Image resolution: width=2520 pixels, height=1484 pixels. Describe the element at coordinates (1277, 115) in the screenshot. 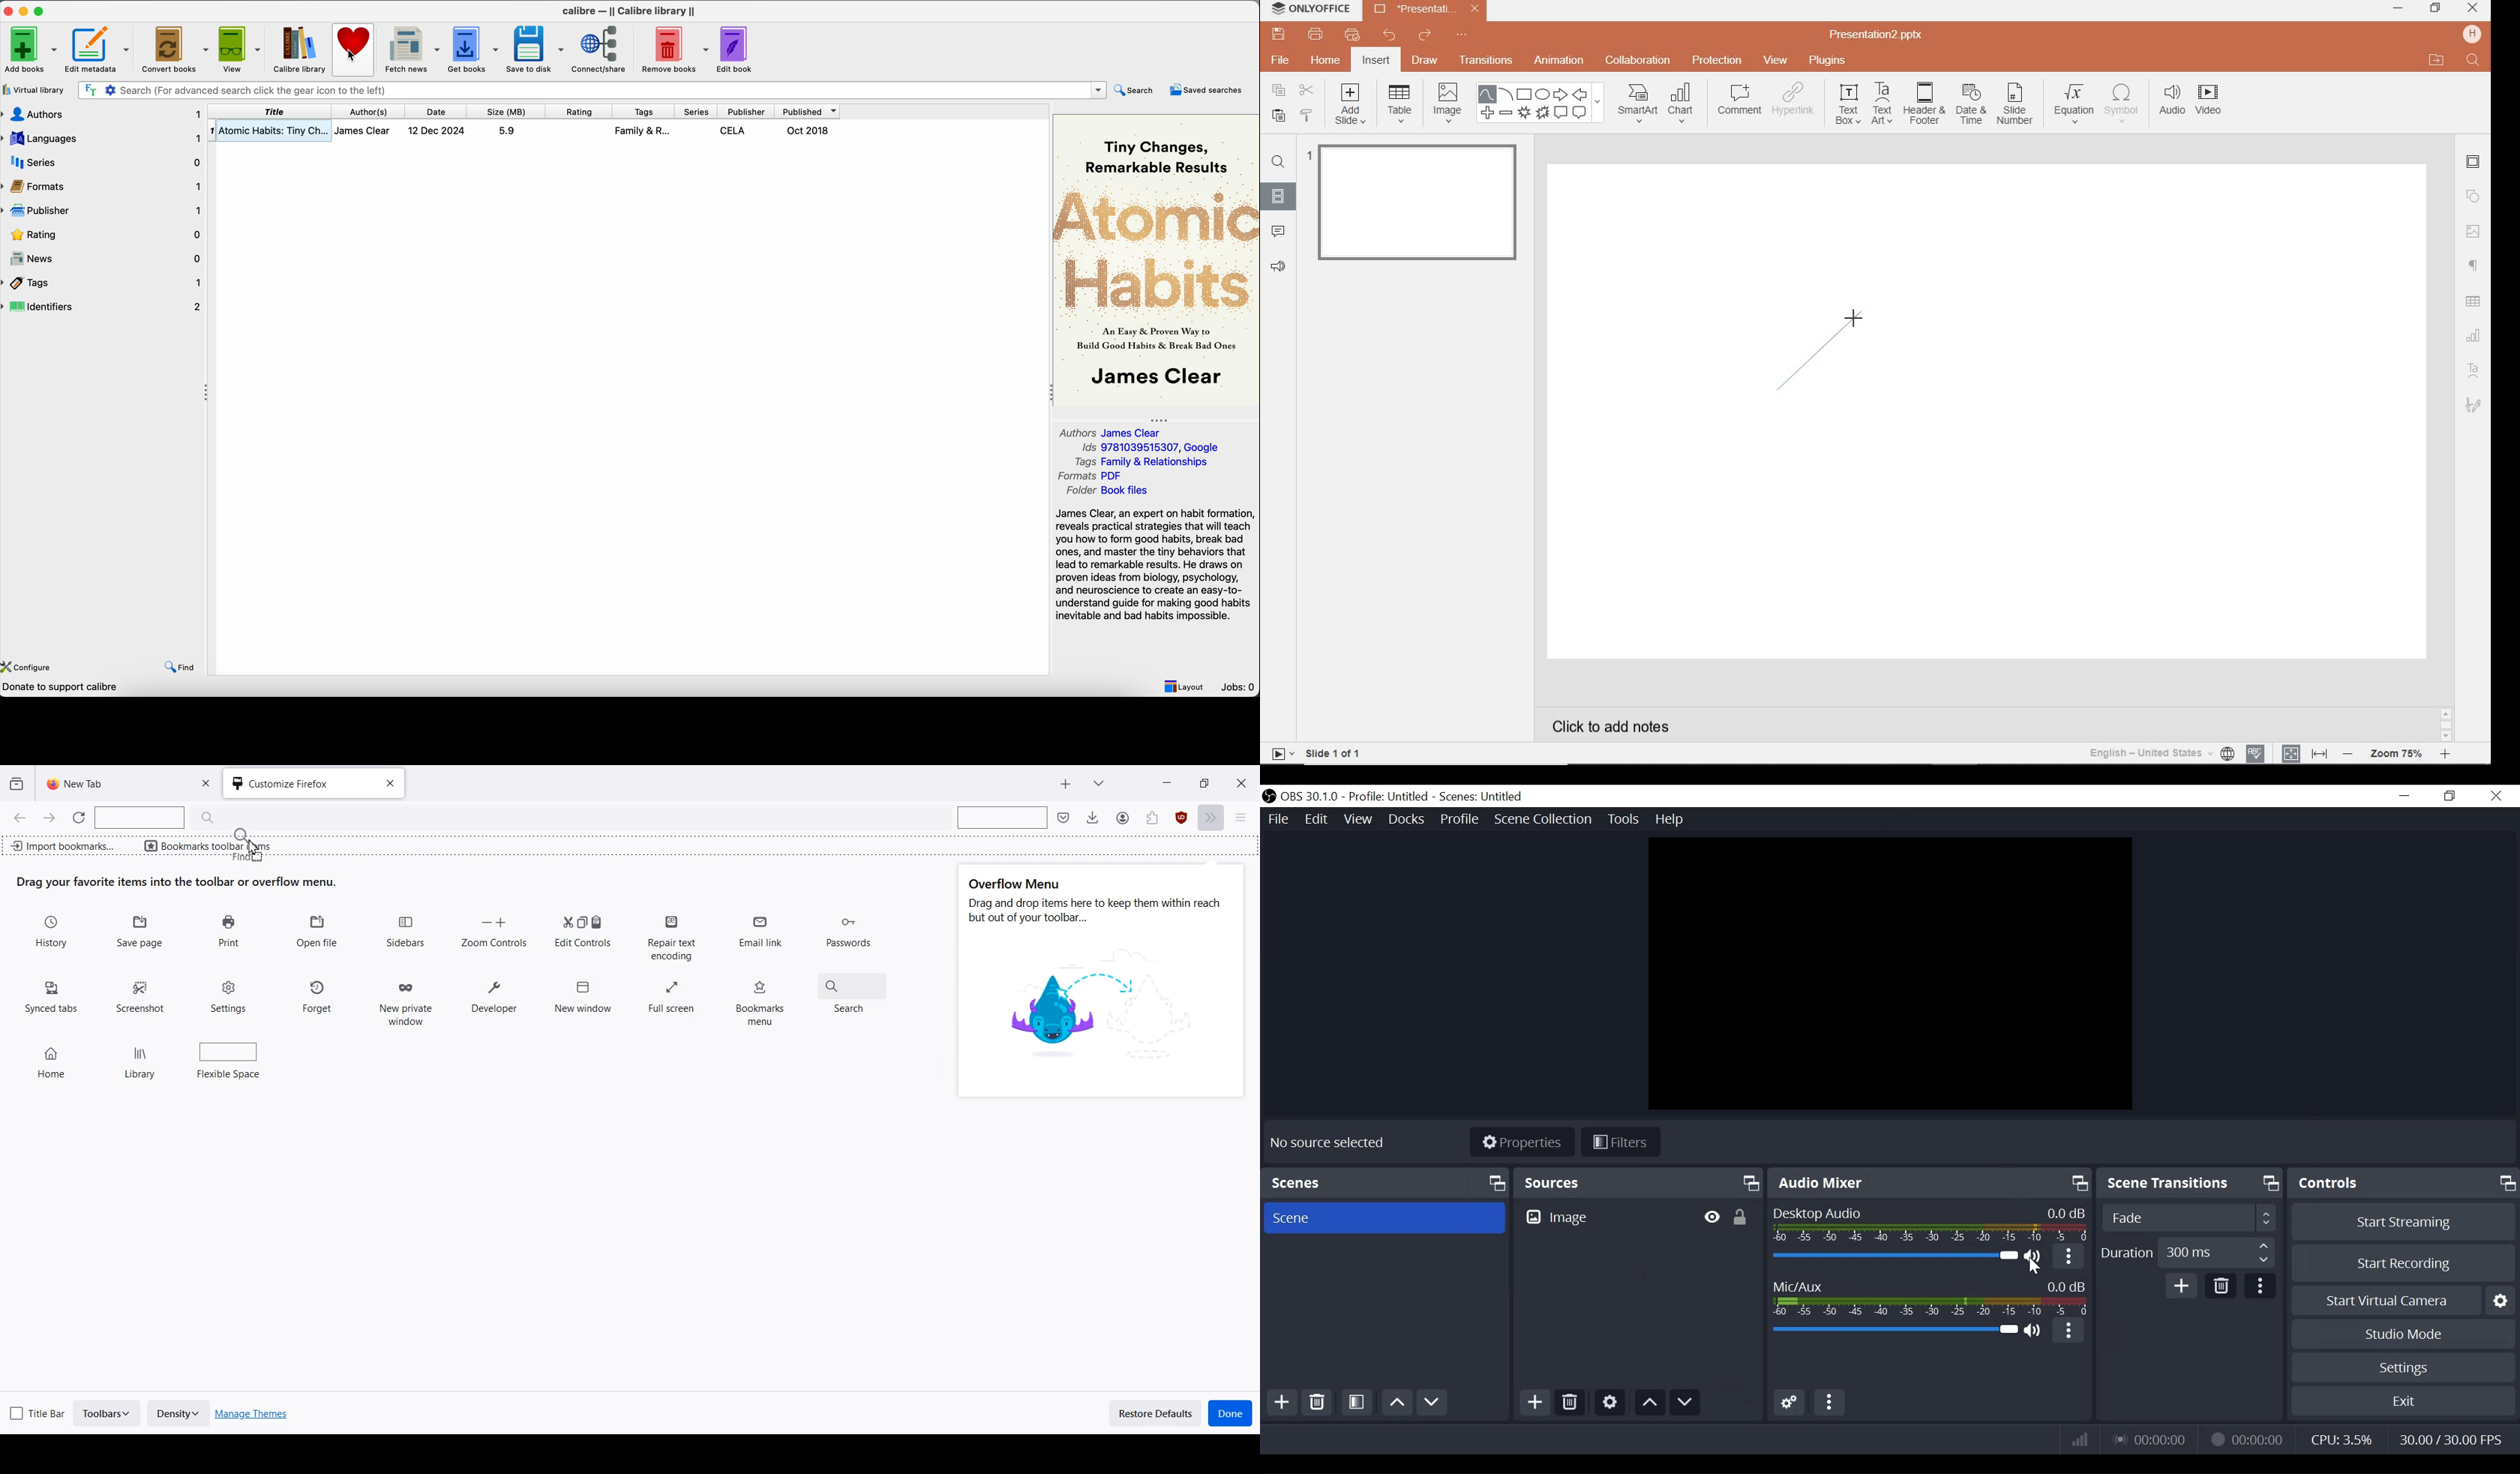

I see `PASTE` at that location.